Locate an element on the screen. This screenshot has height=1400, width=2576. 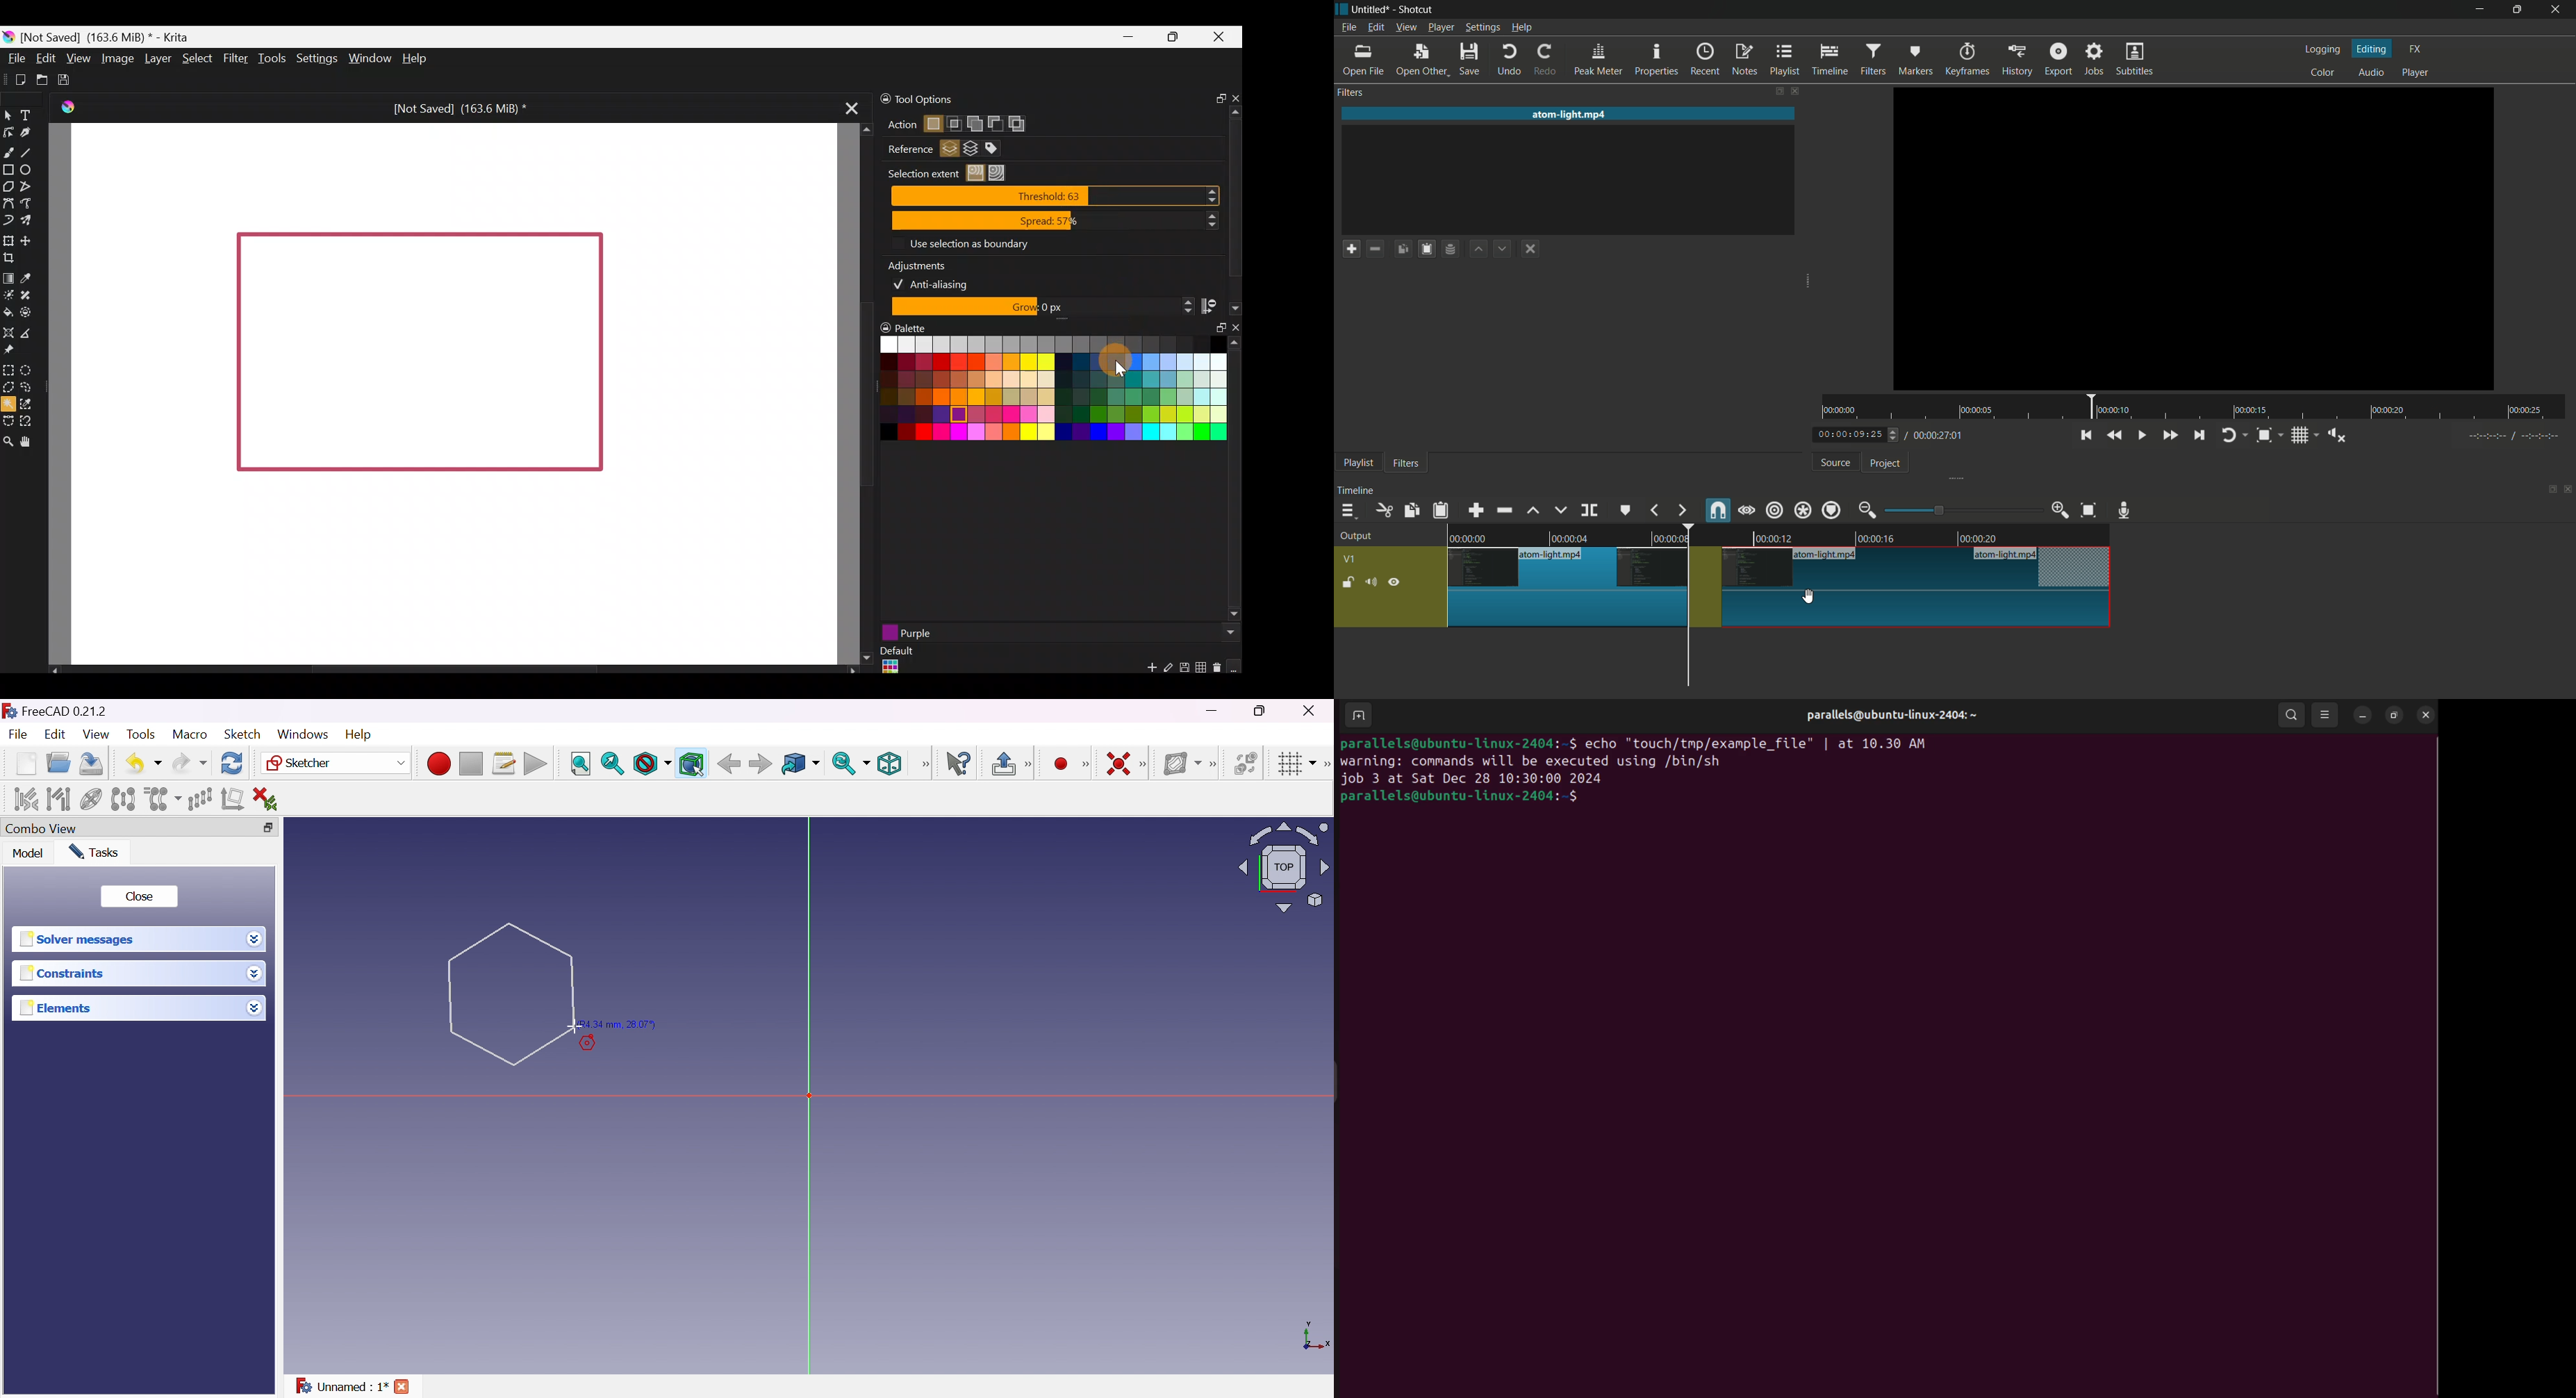
Polygon is located at coordinates (511, 994).